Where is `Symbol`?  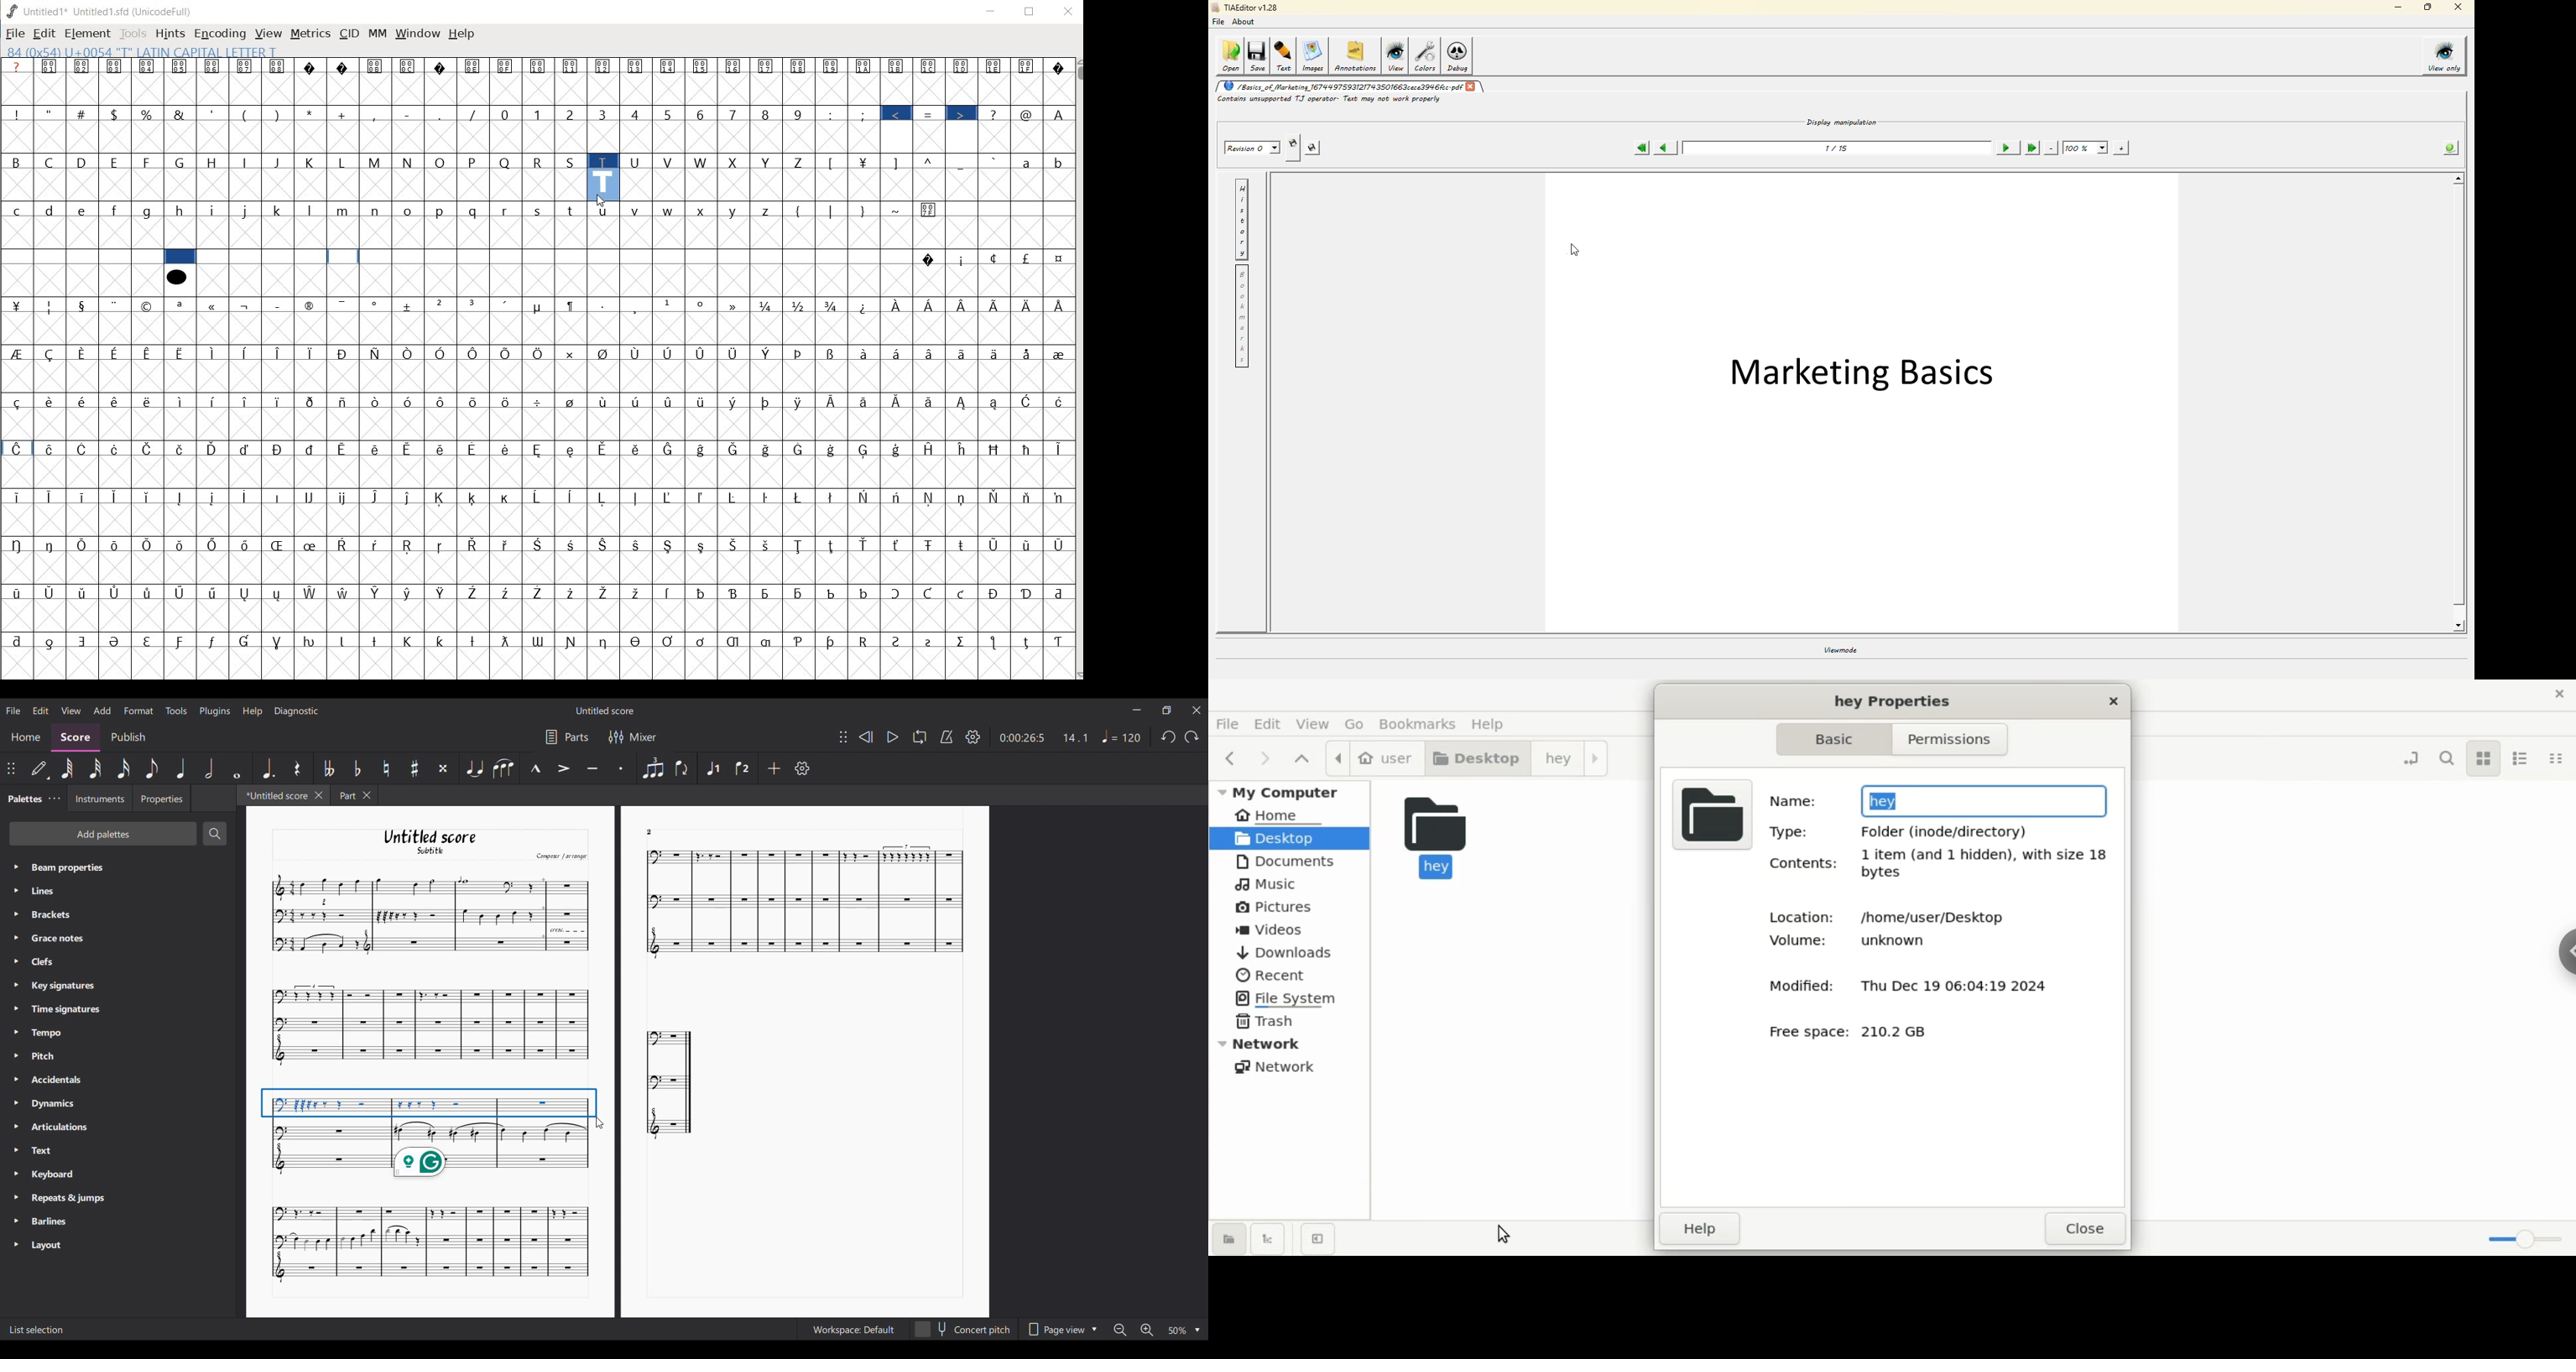 Symbol is located at coordinates (736, 641).